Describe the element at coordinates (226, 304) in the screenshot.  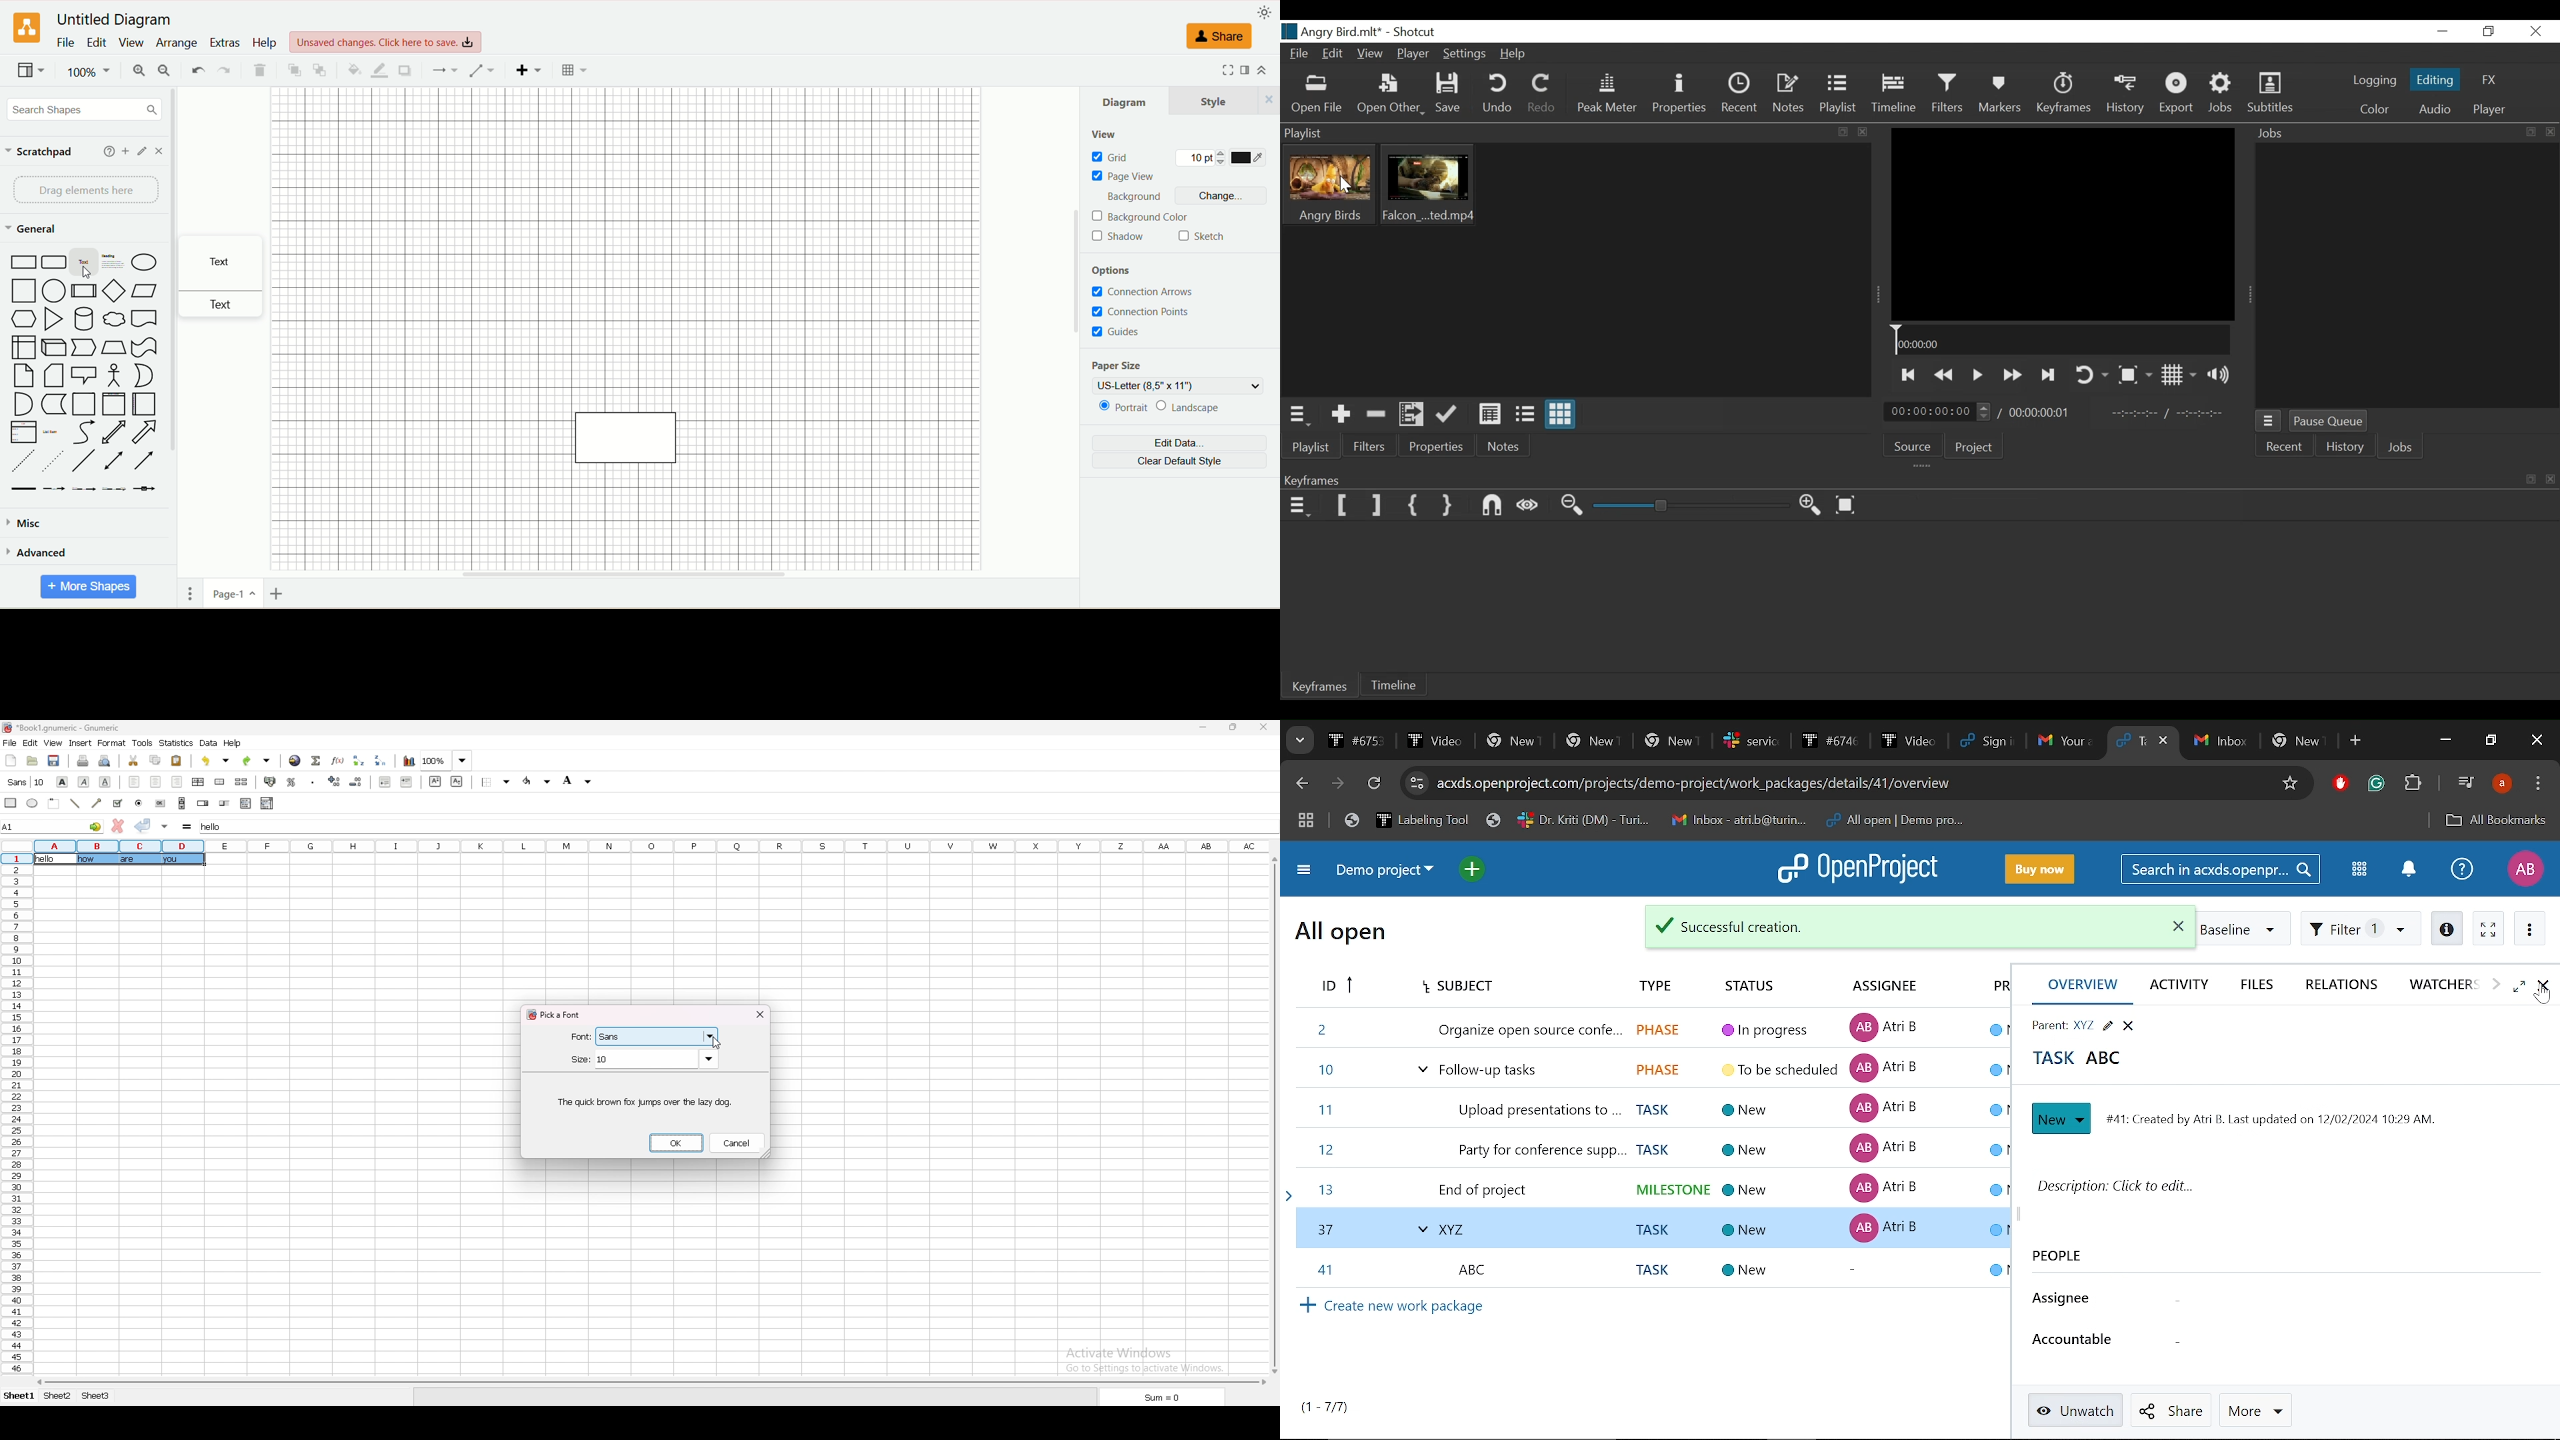
I see `text` at that location.